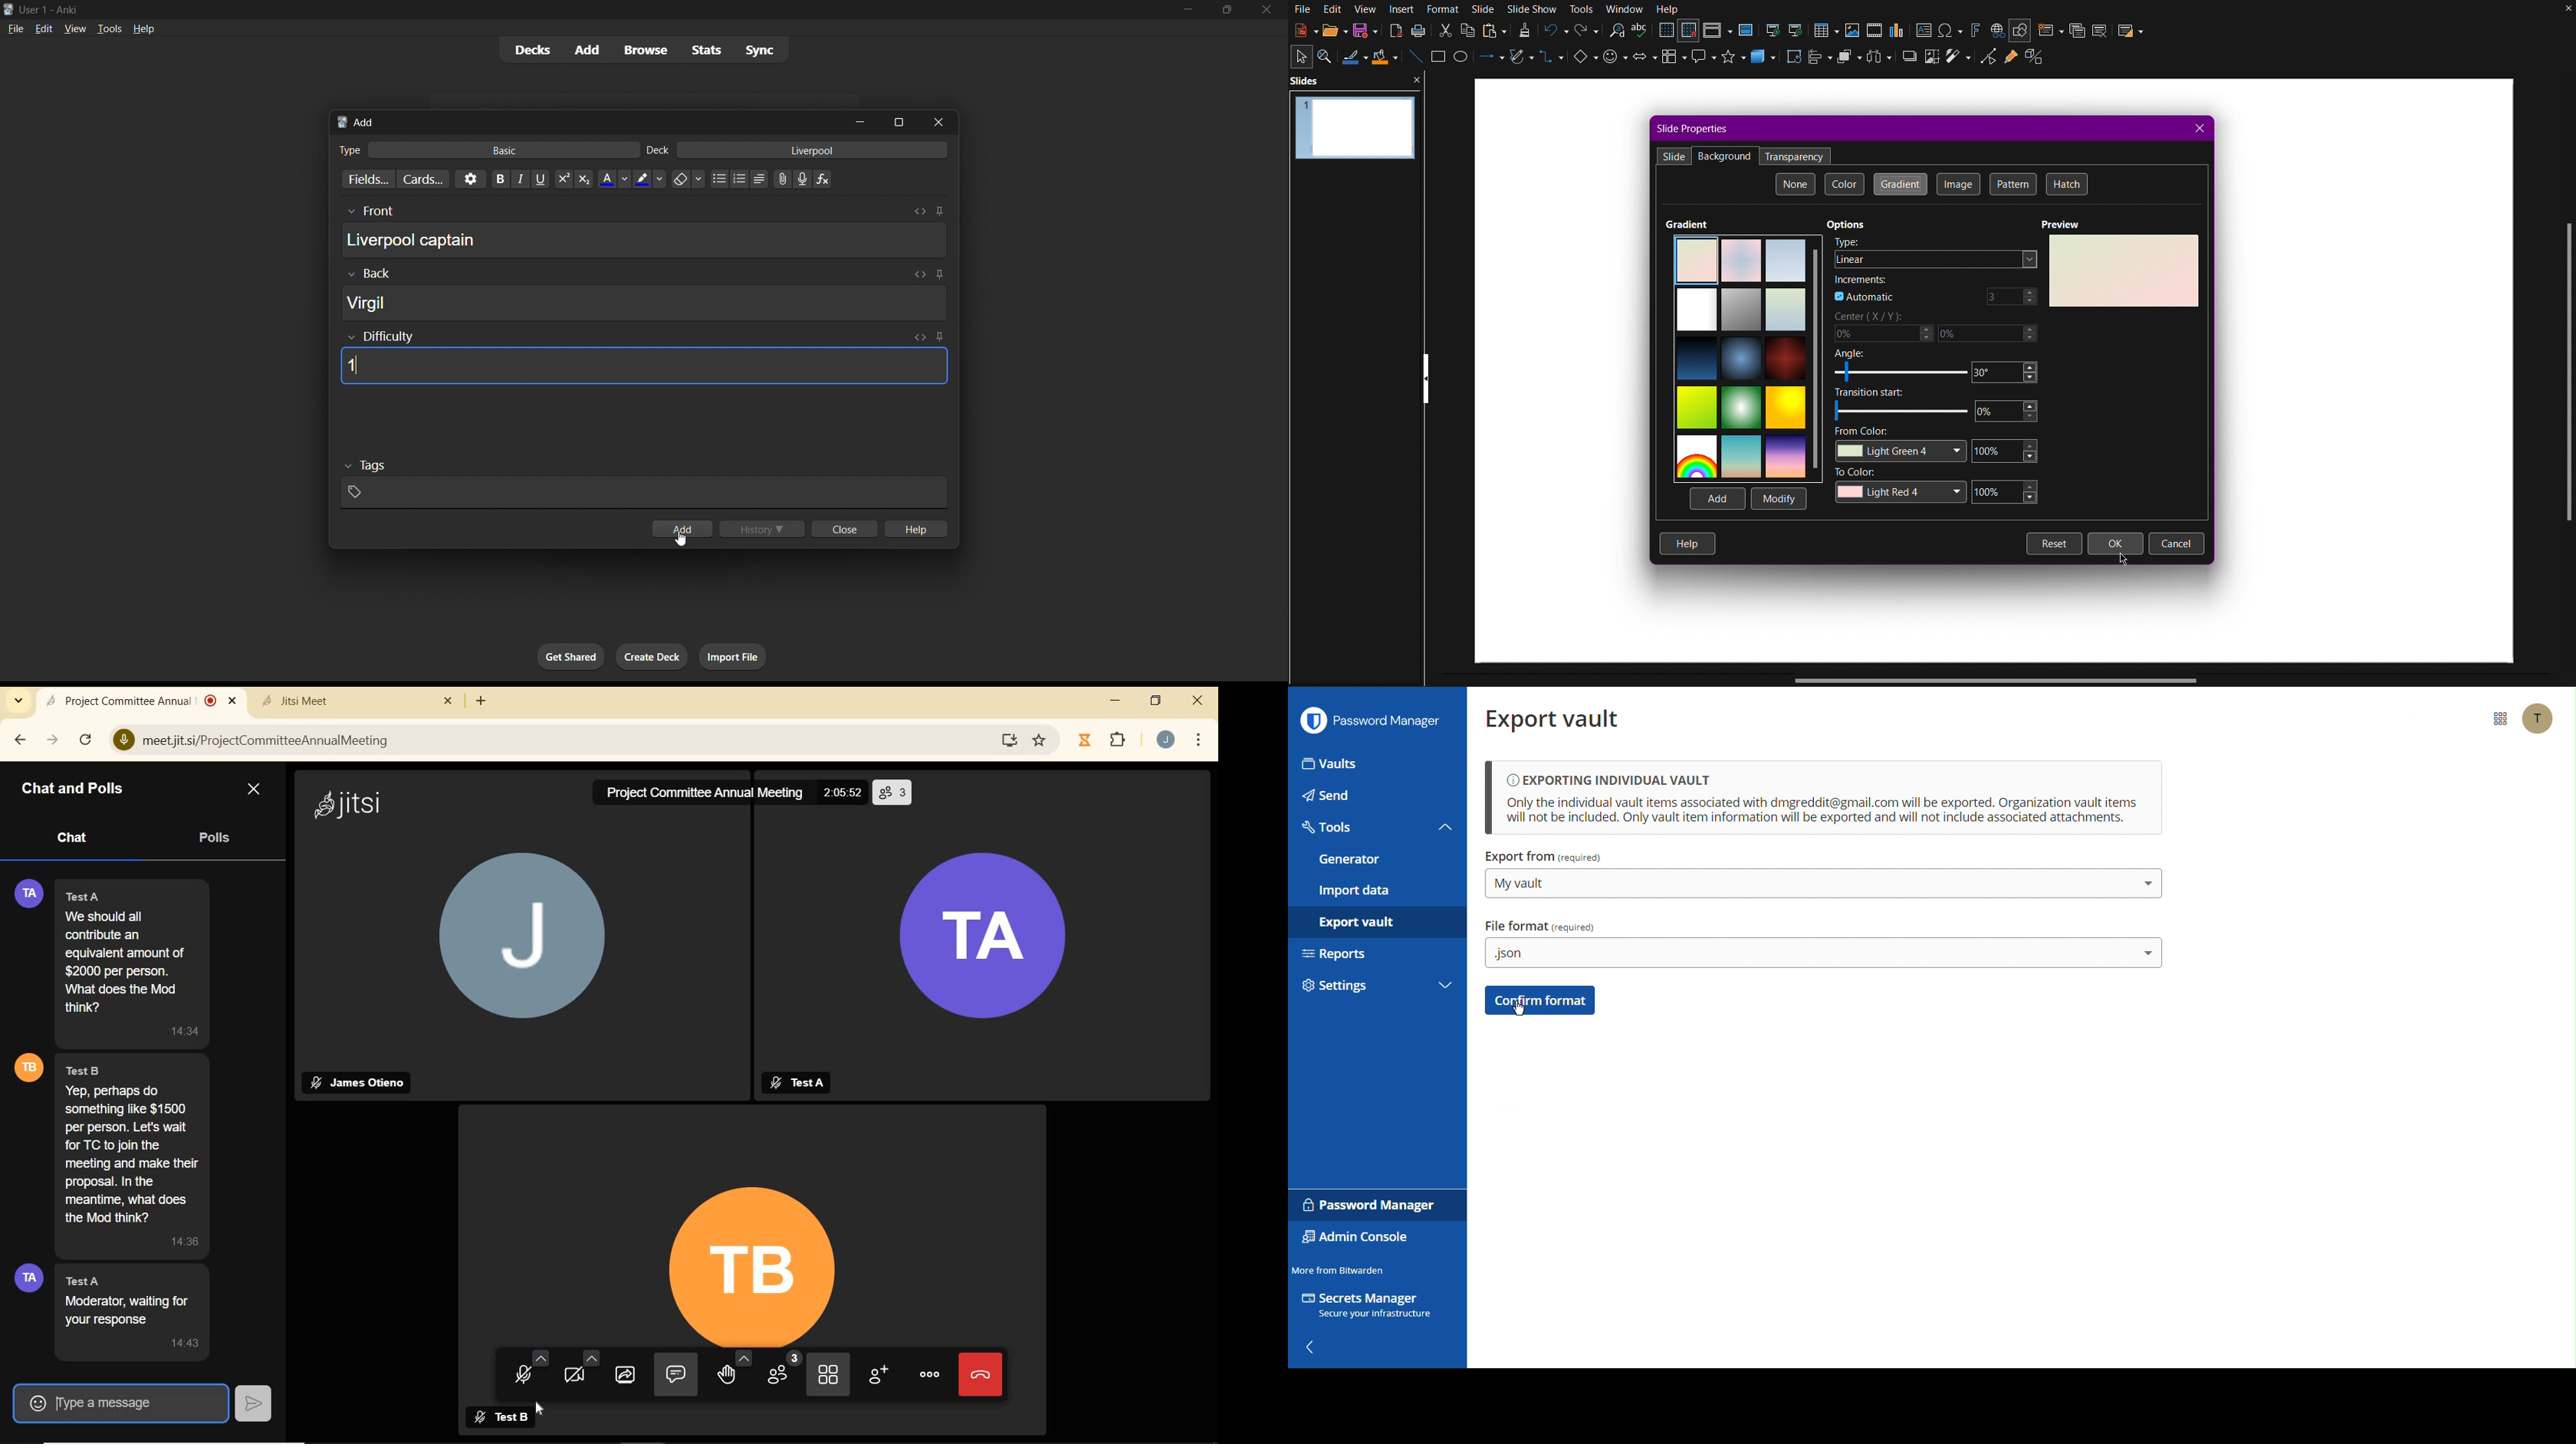 The width and height of the screenshot is (2576, 1456). Describe the element at coordinates (938, 122) in the screenshot. I see `close` at that location.